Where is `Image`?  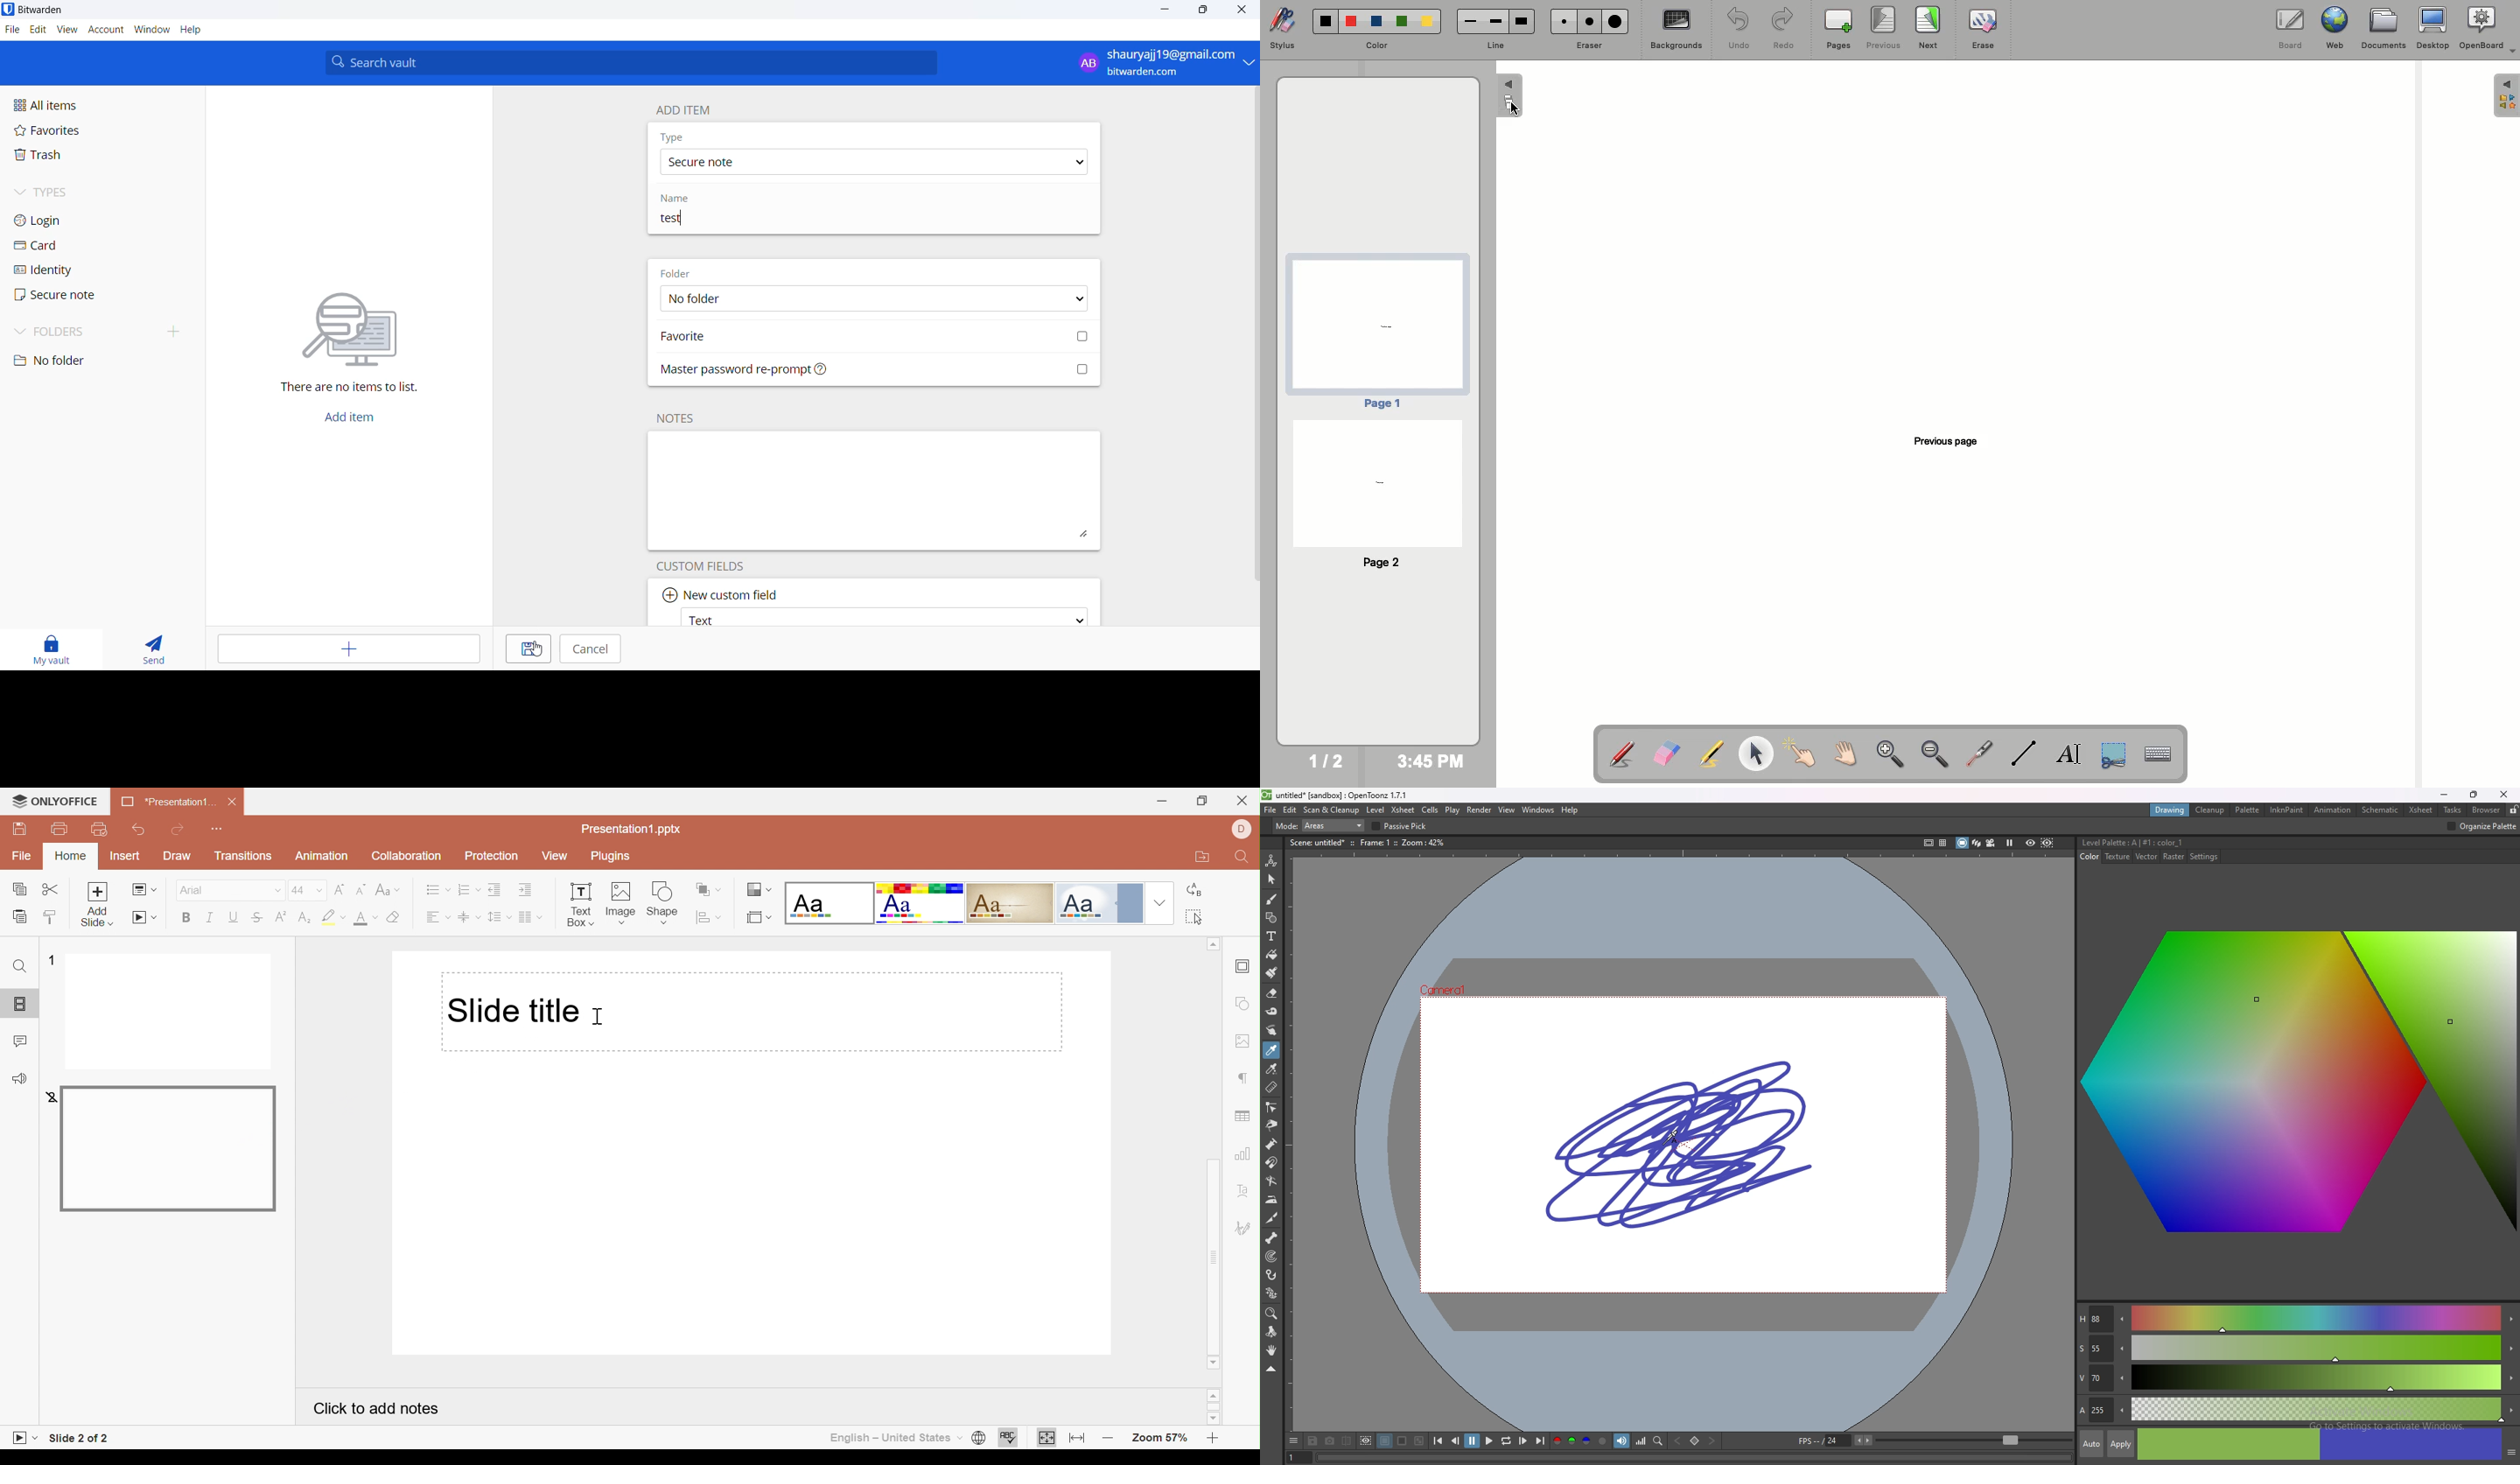 Image is located at coordinates (624, 904).